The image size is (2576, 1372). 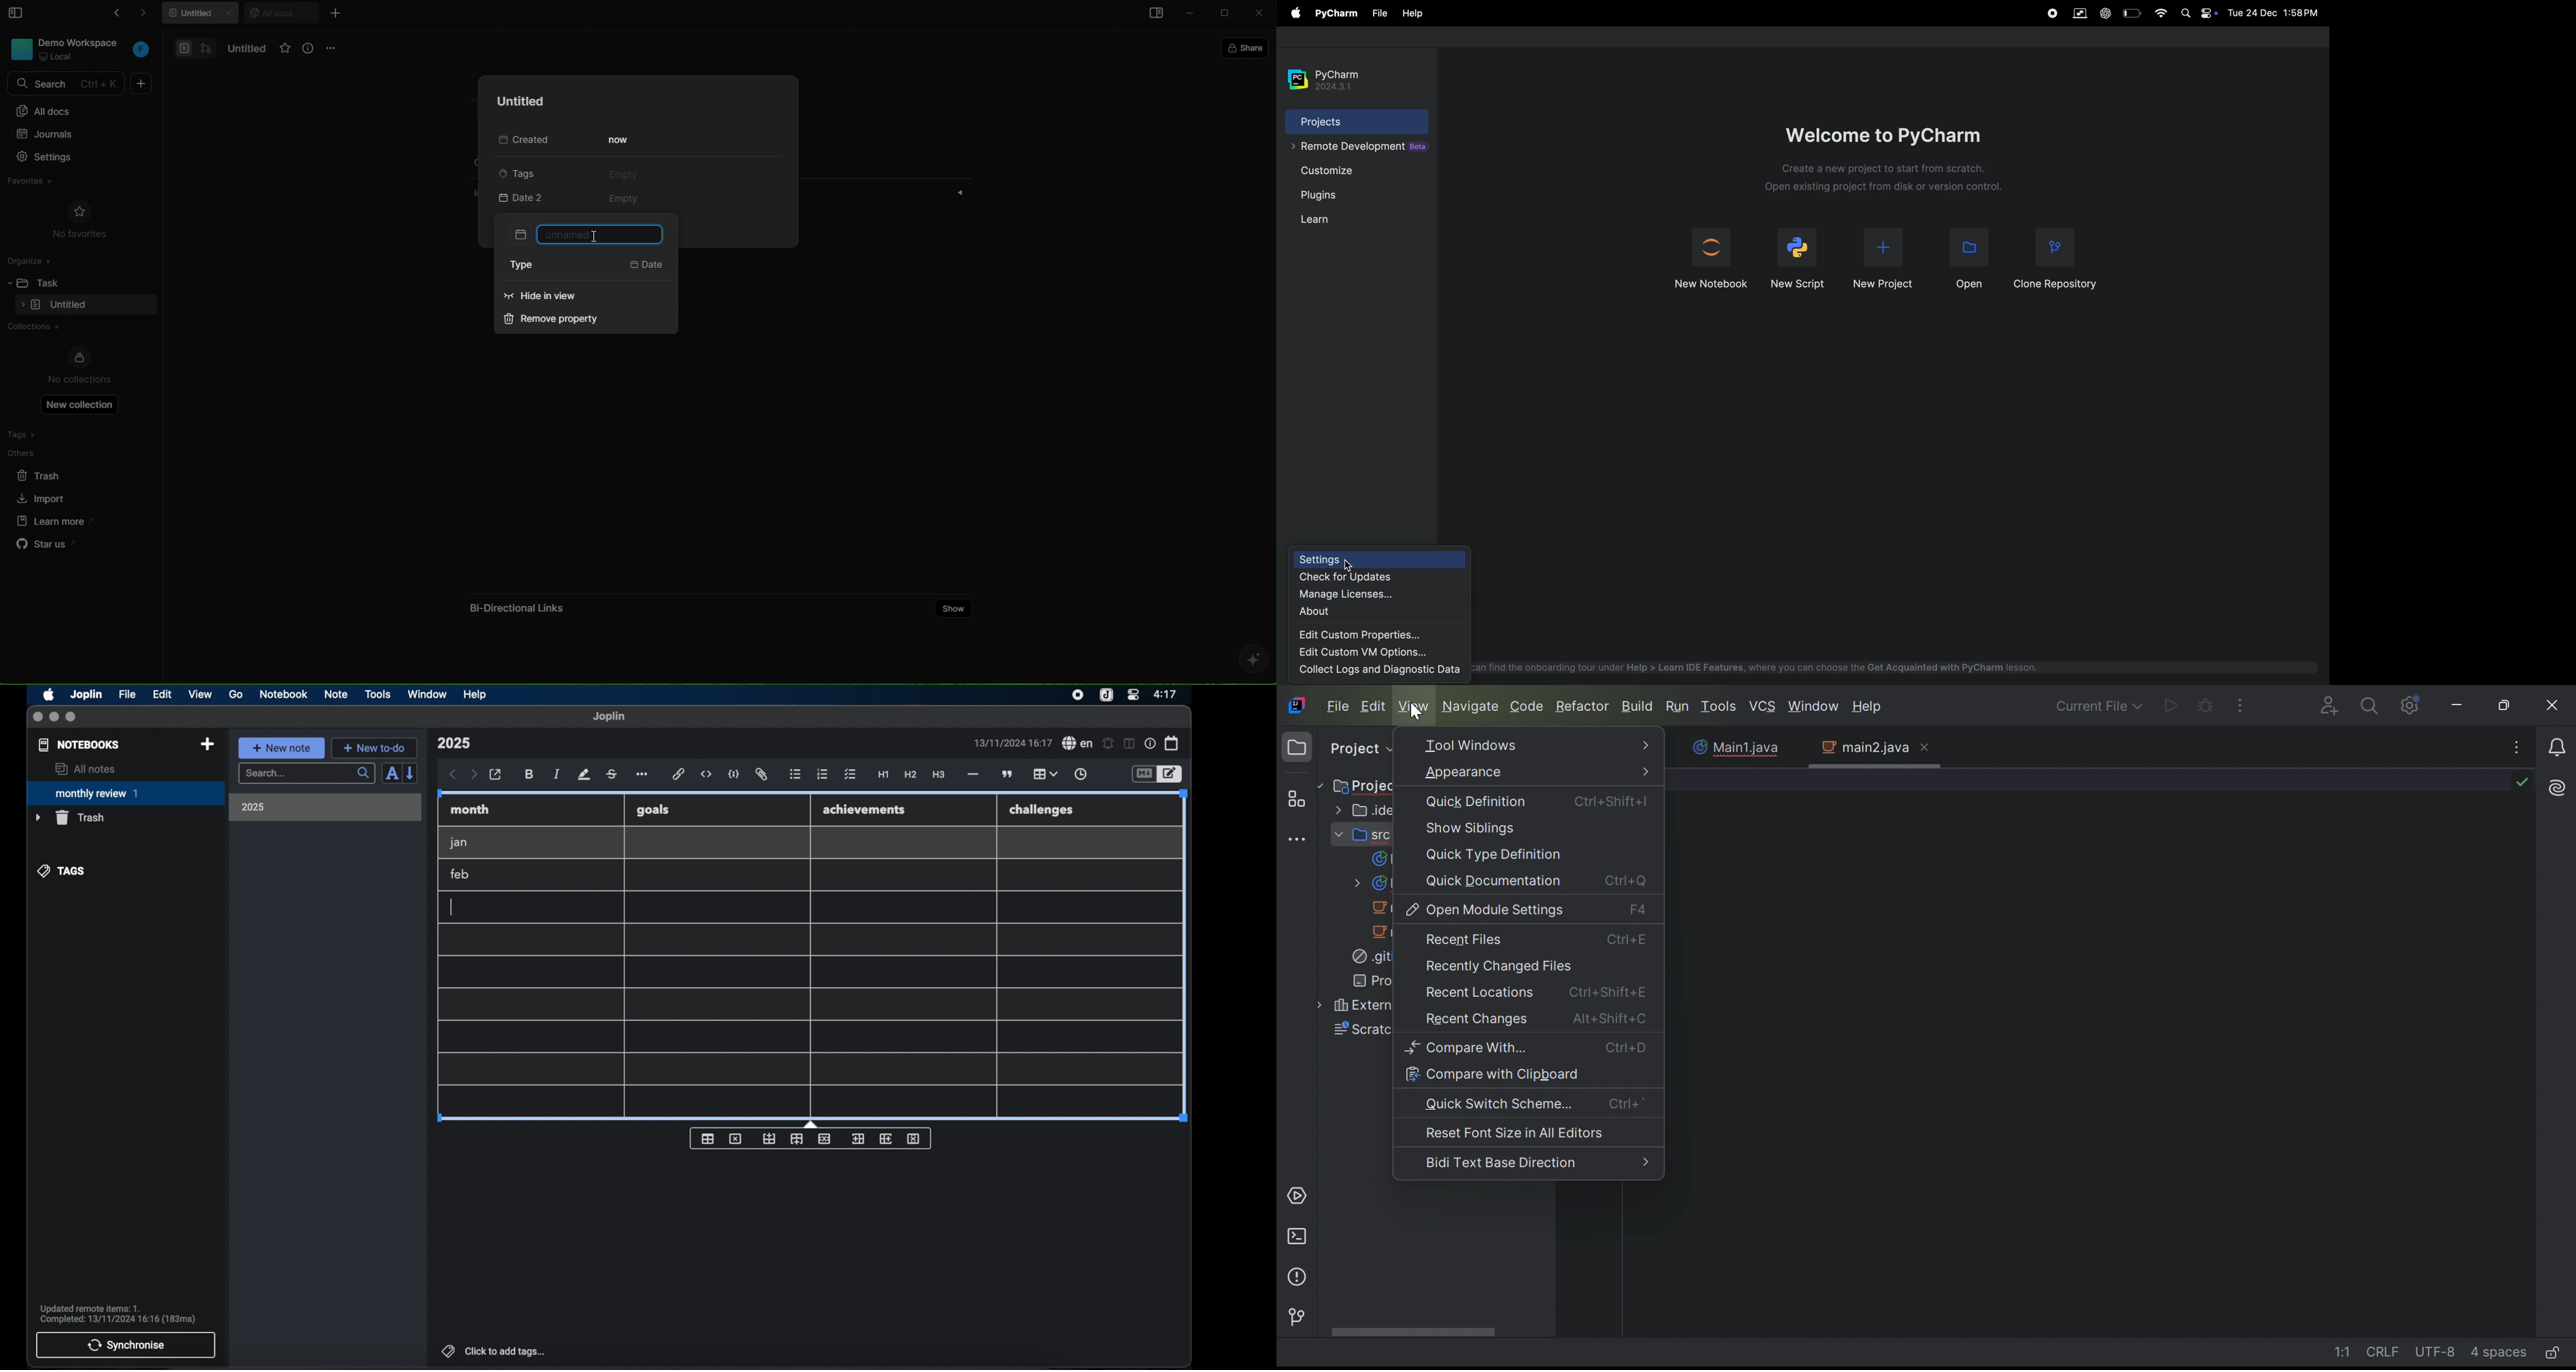 What do you see at coordinates (309, 49) in the screenshot?
I see `info` at bounding box center [309, 49].